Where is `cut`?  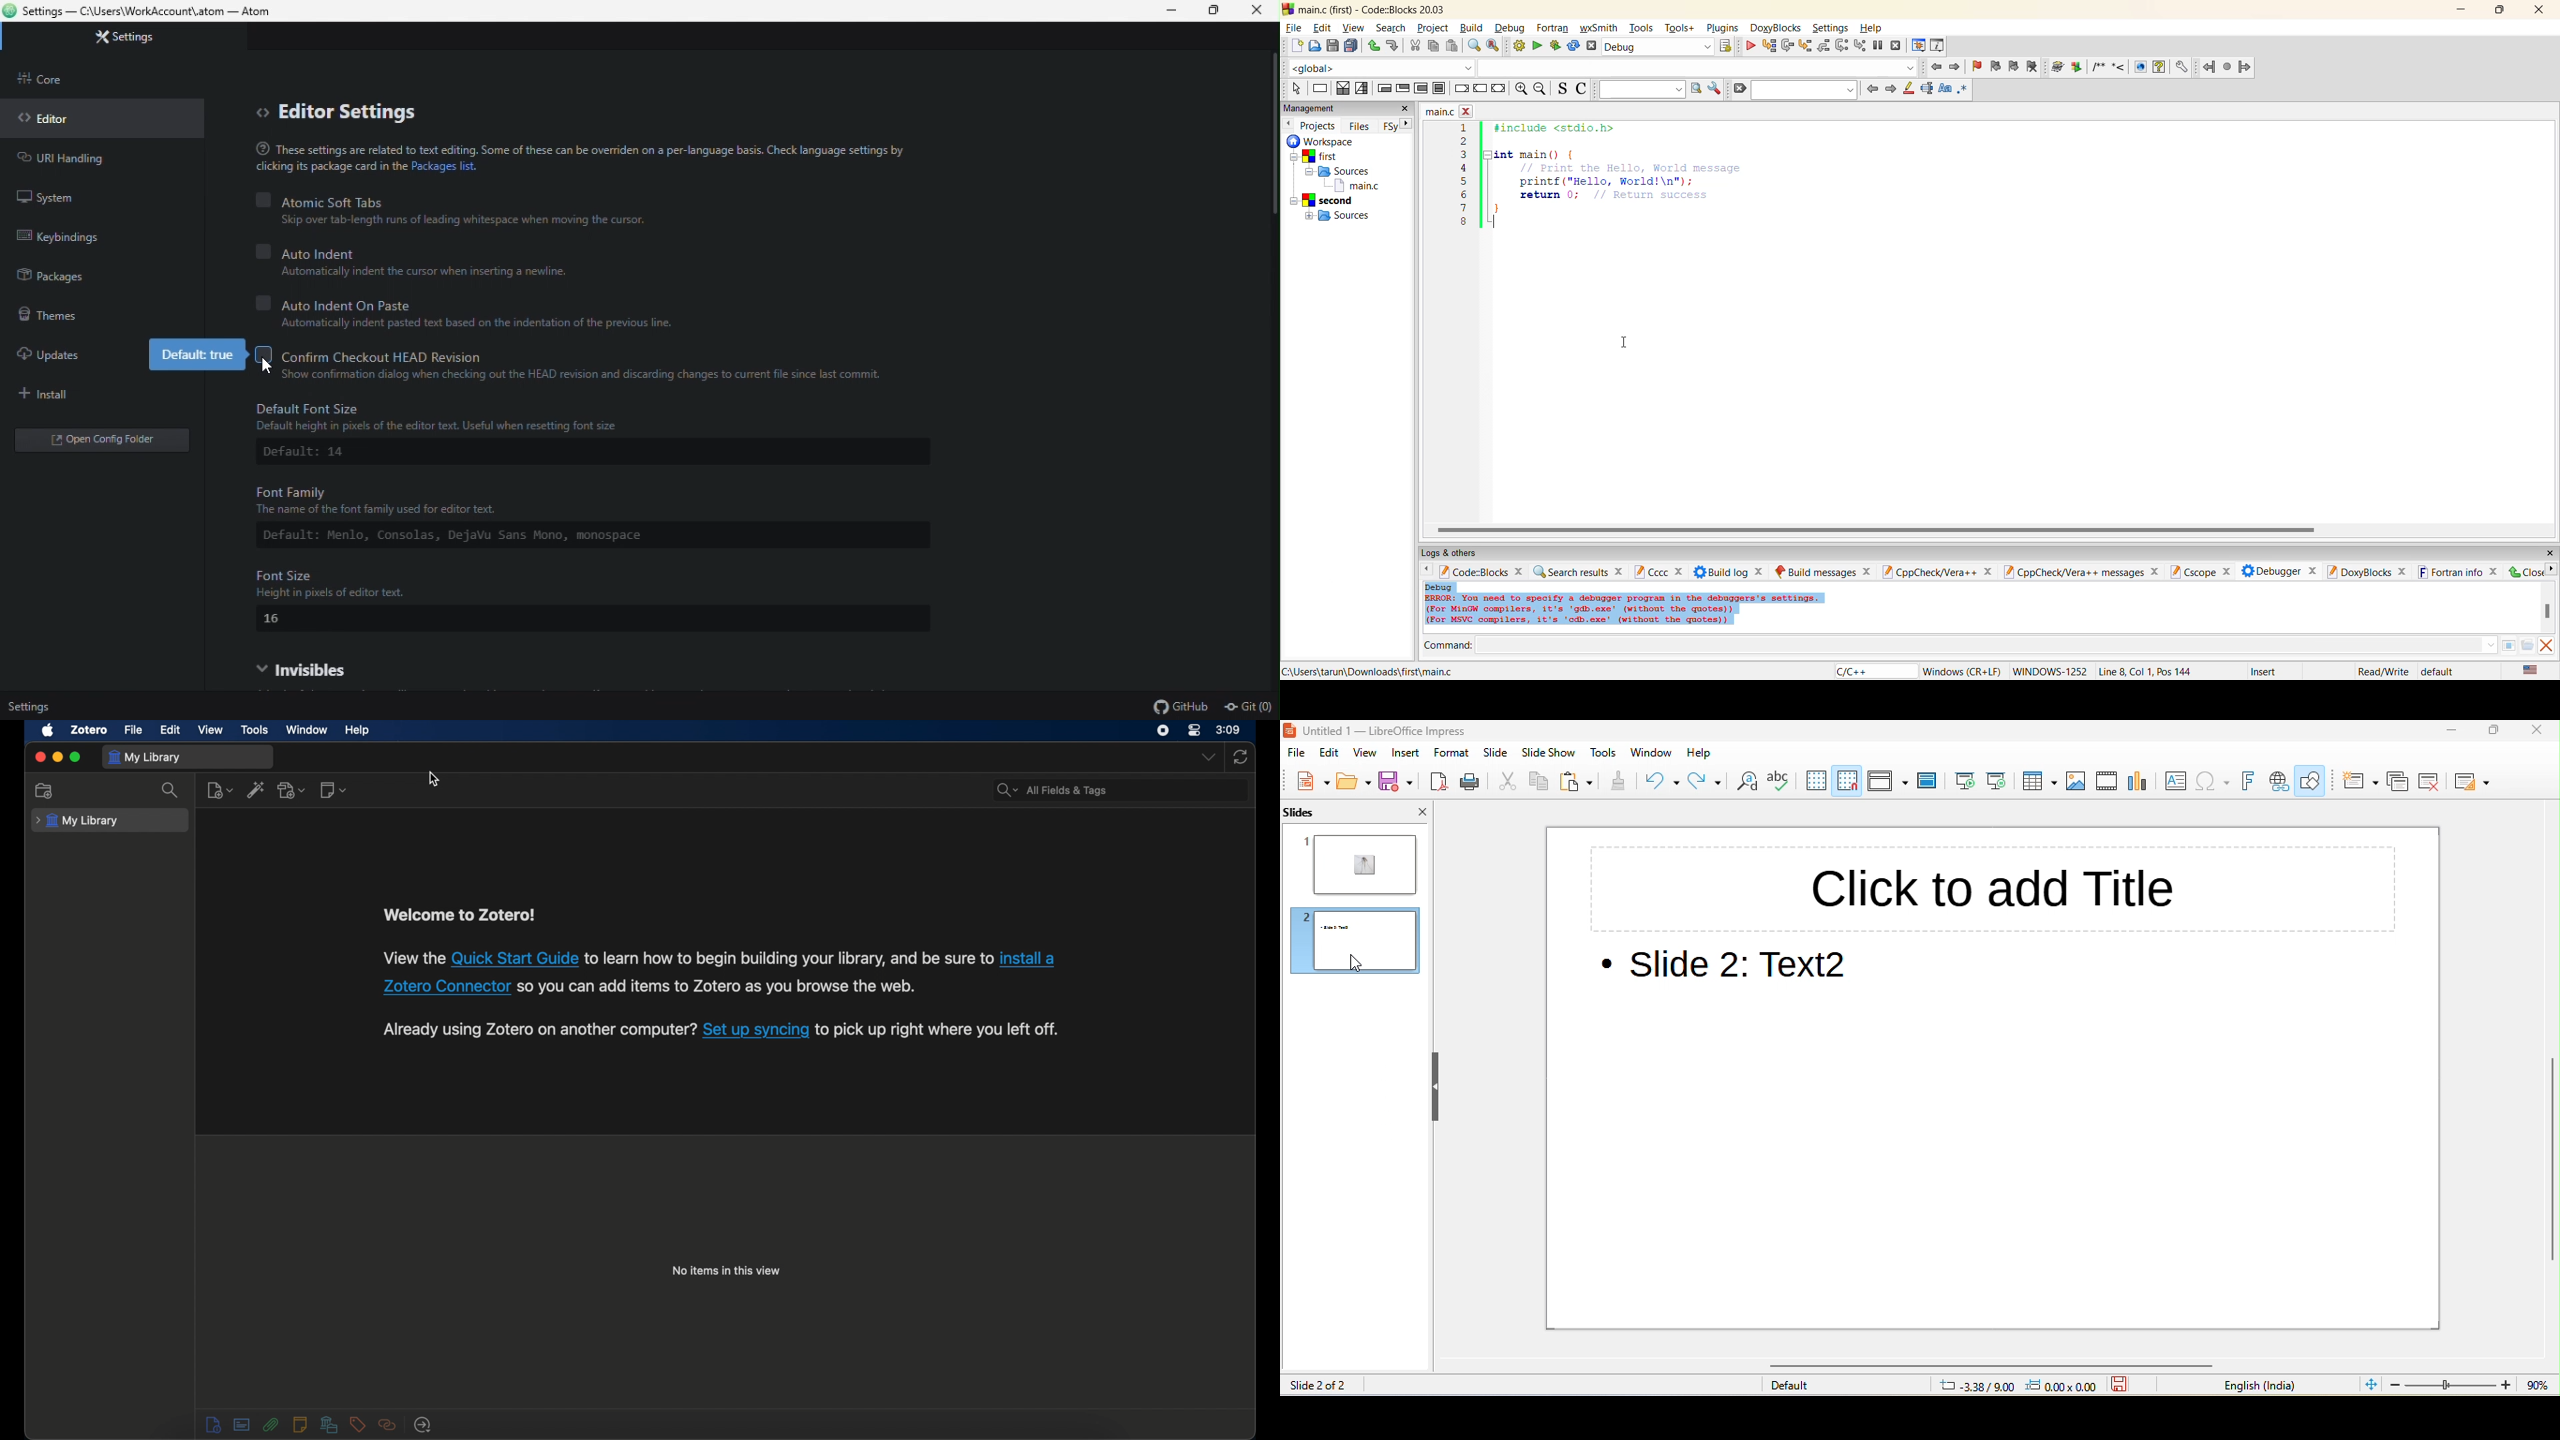 cut is located at coordinates (1411, 47).